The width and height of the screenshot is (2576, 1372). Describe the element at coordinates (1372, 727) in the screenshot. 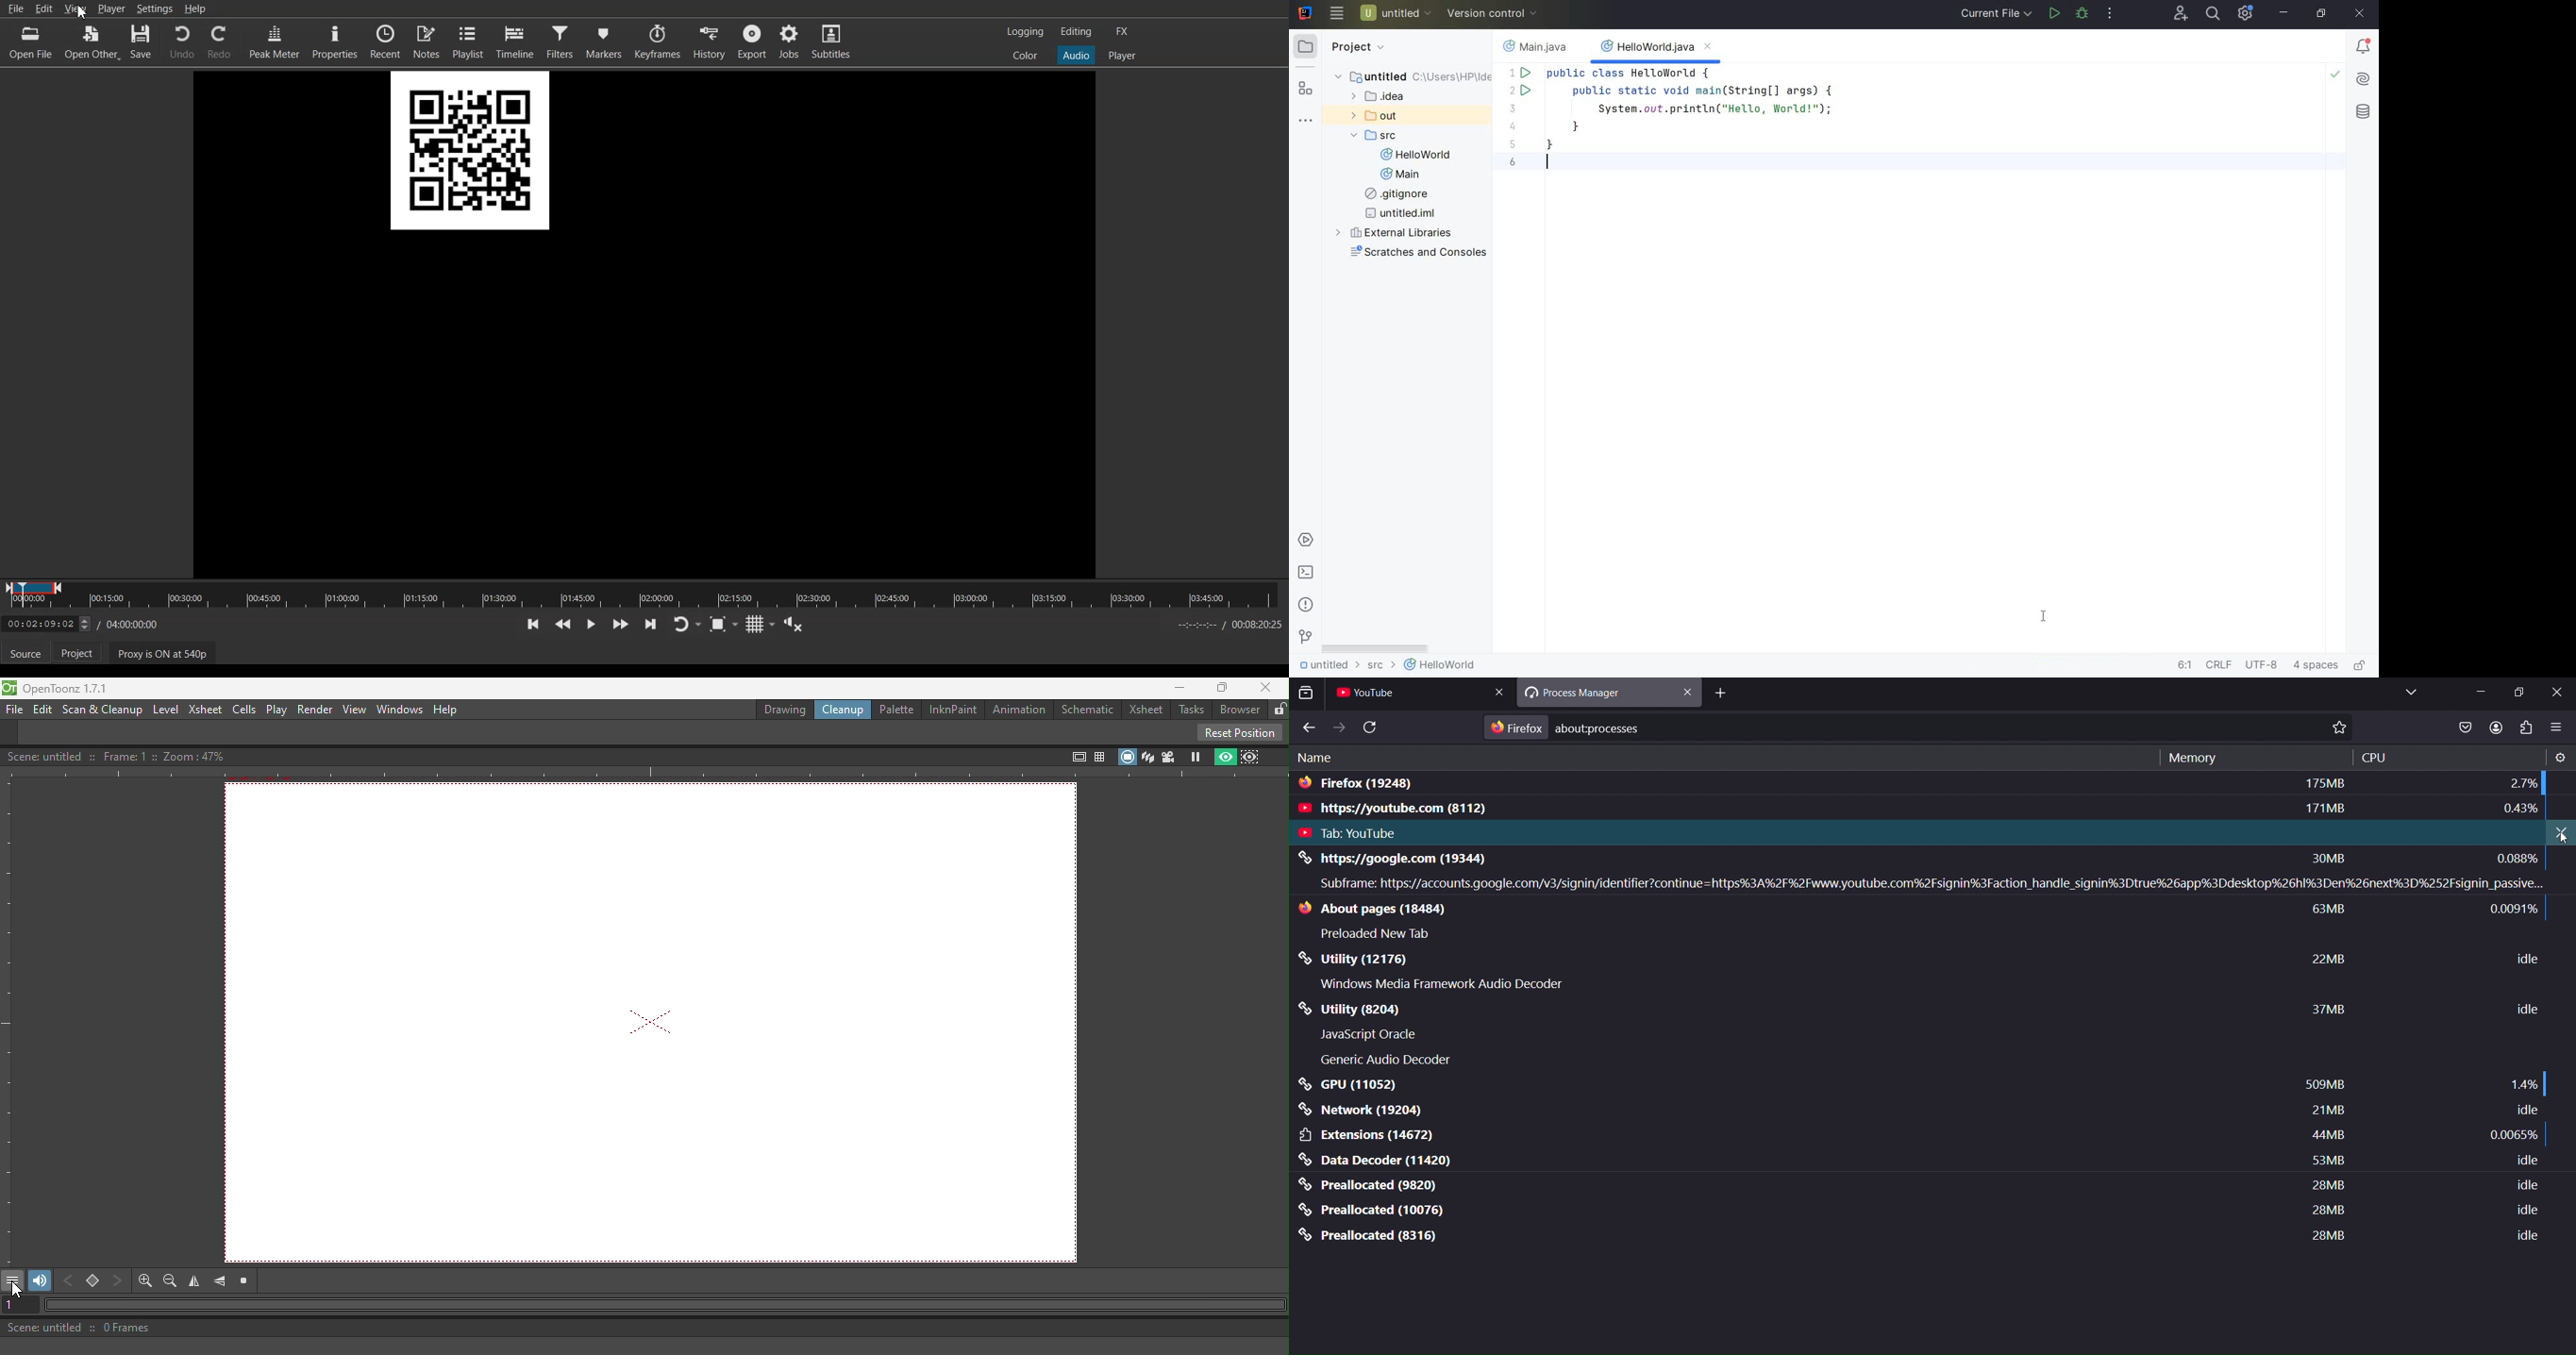

I see `reload` at that location.